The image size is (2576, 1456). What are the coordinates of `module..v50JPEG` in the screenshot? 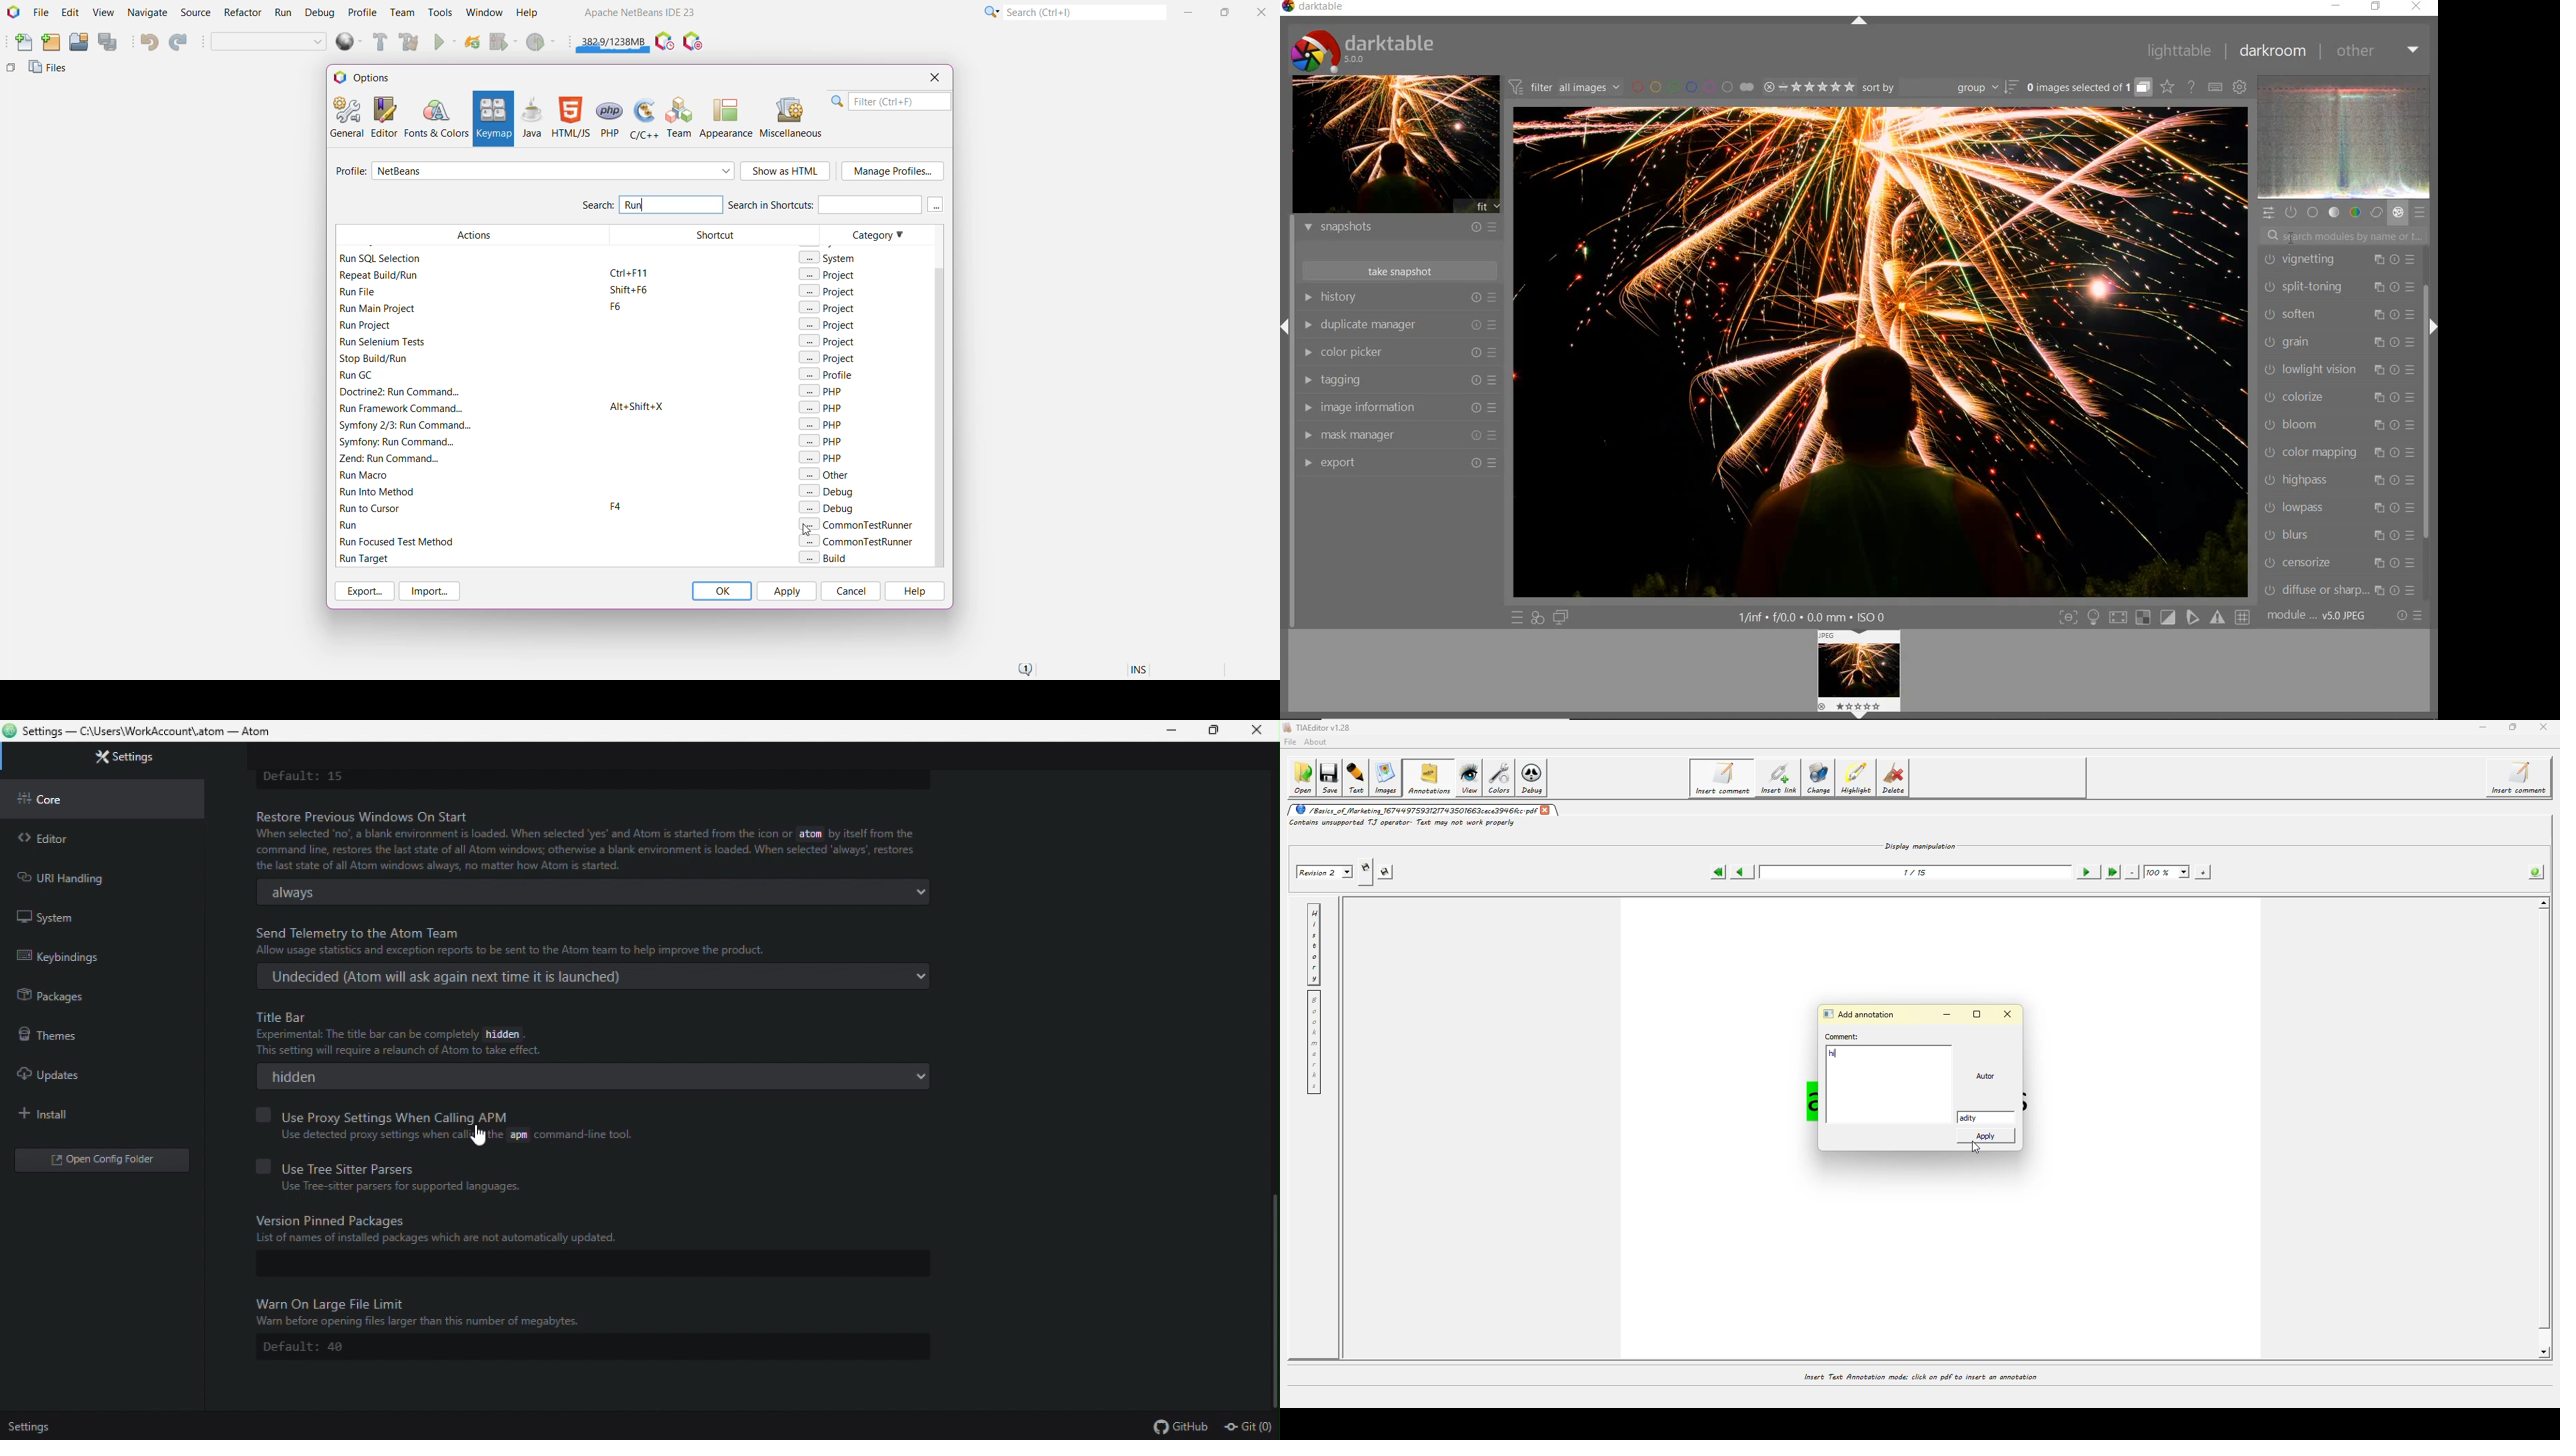 It's located at (2316, 616).